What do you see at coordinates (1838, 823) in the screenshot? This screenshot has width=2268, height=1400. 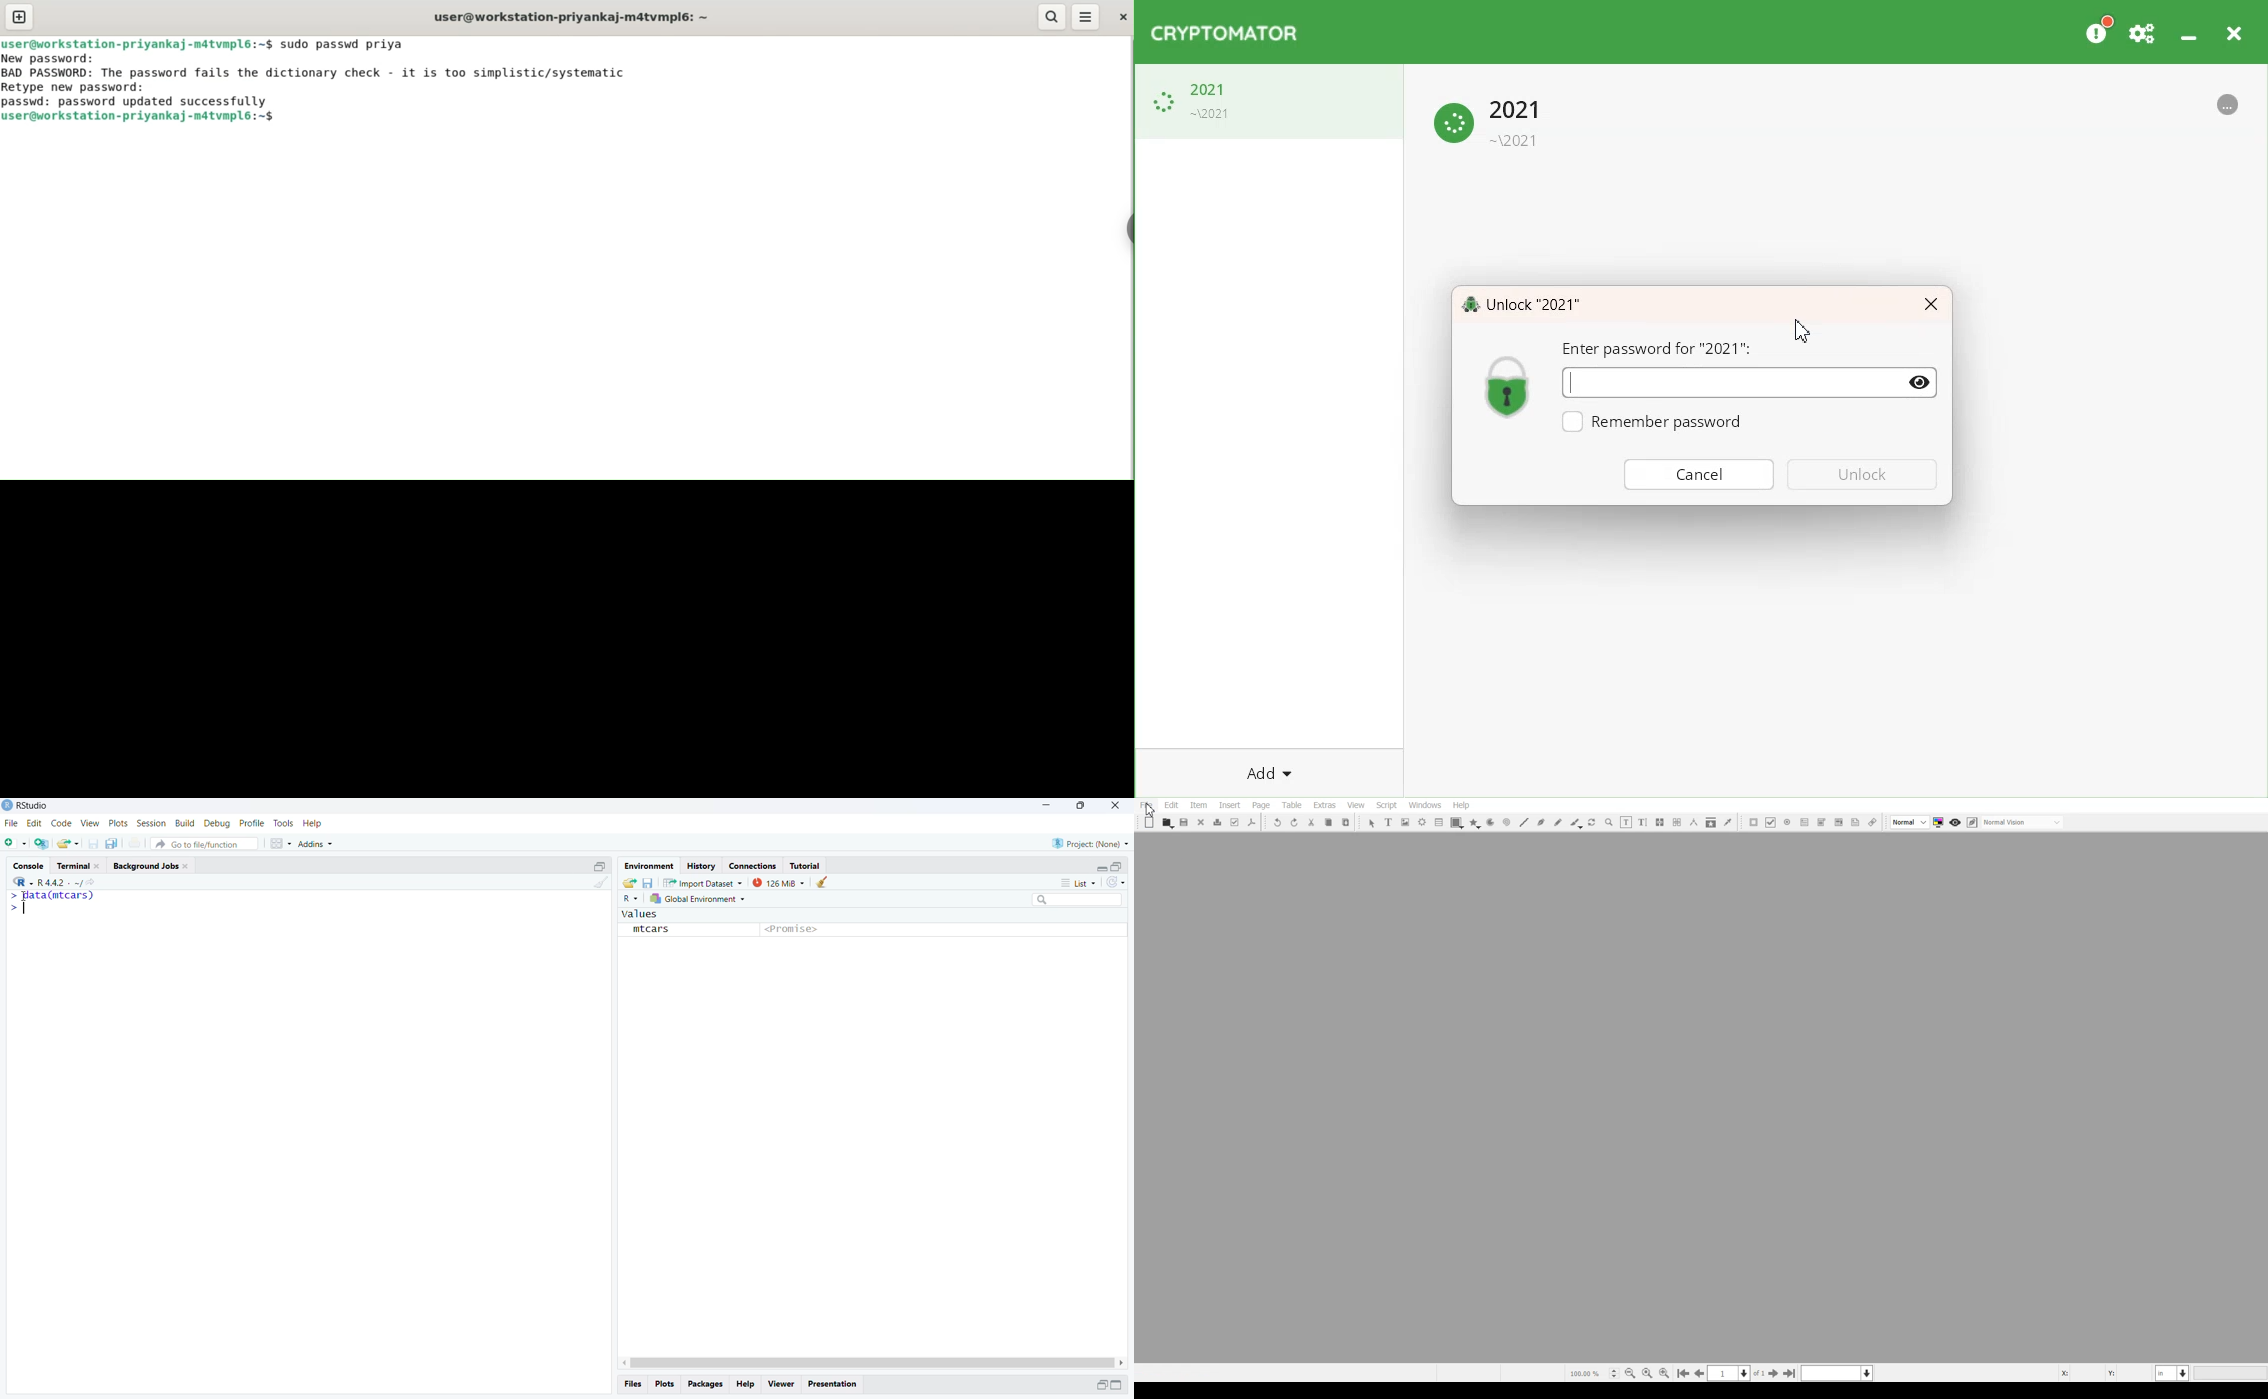 I see `PDF List Box` at bounding box center [1838, 823].